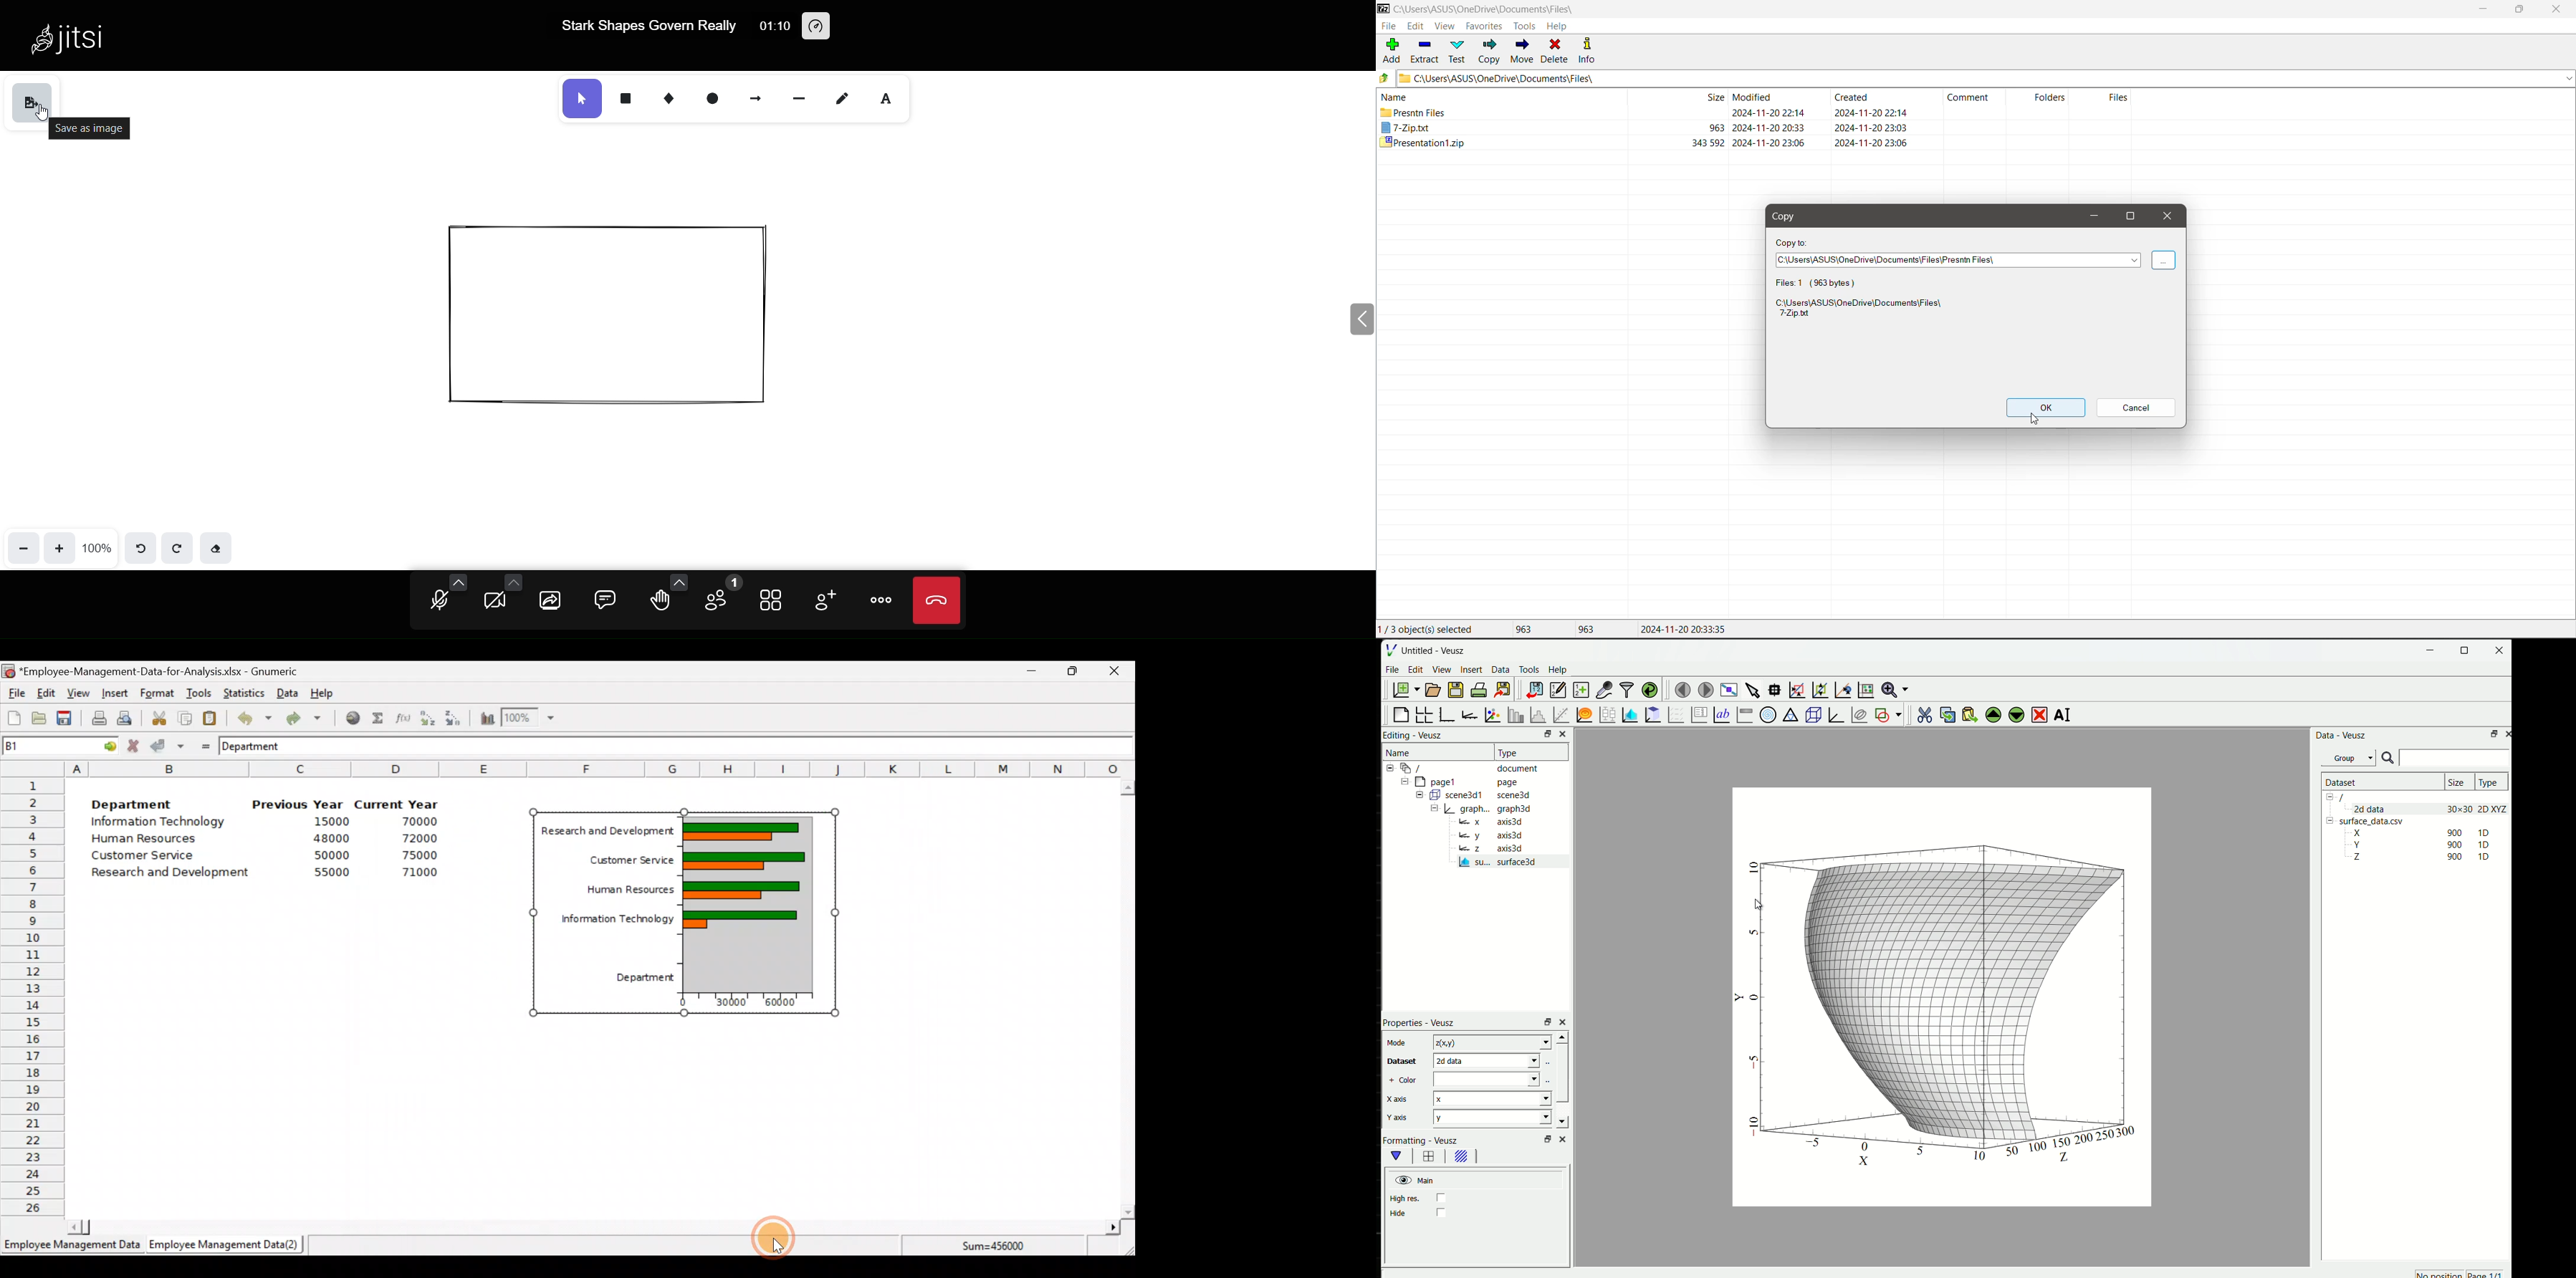  I want to click on Cut the selection, so click(156, 717).